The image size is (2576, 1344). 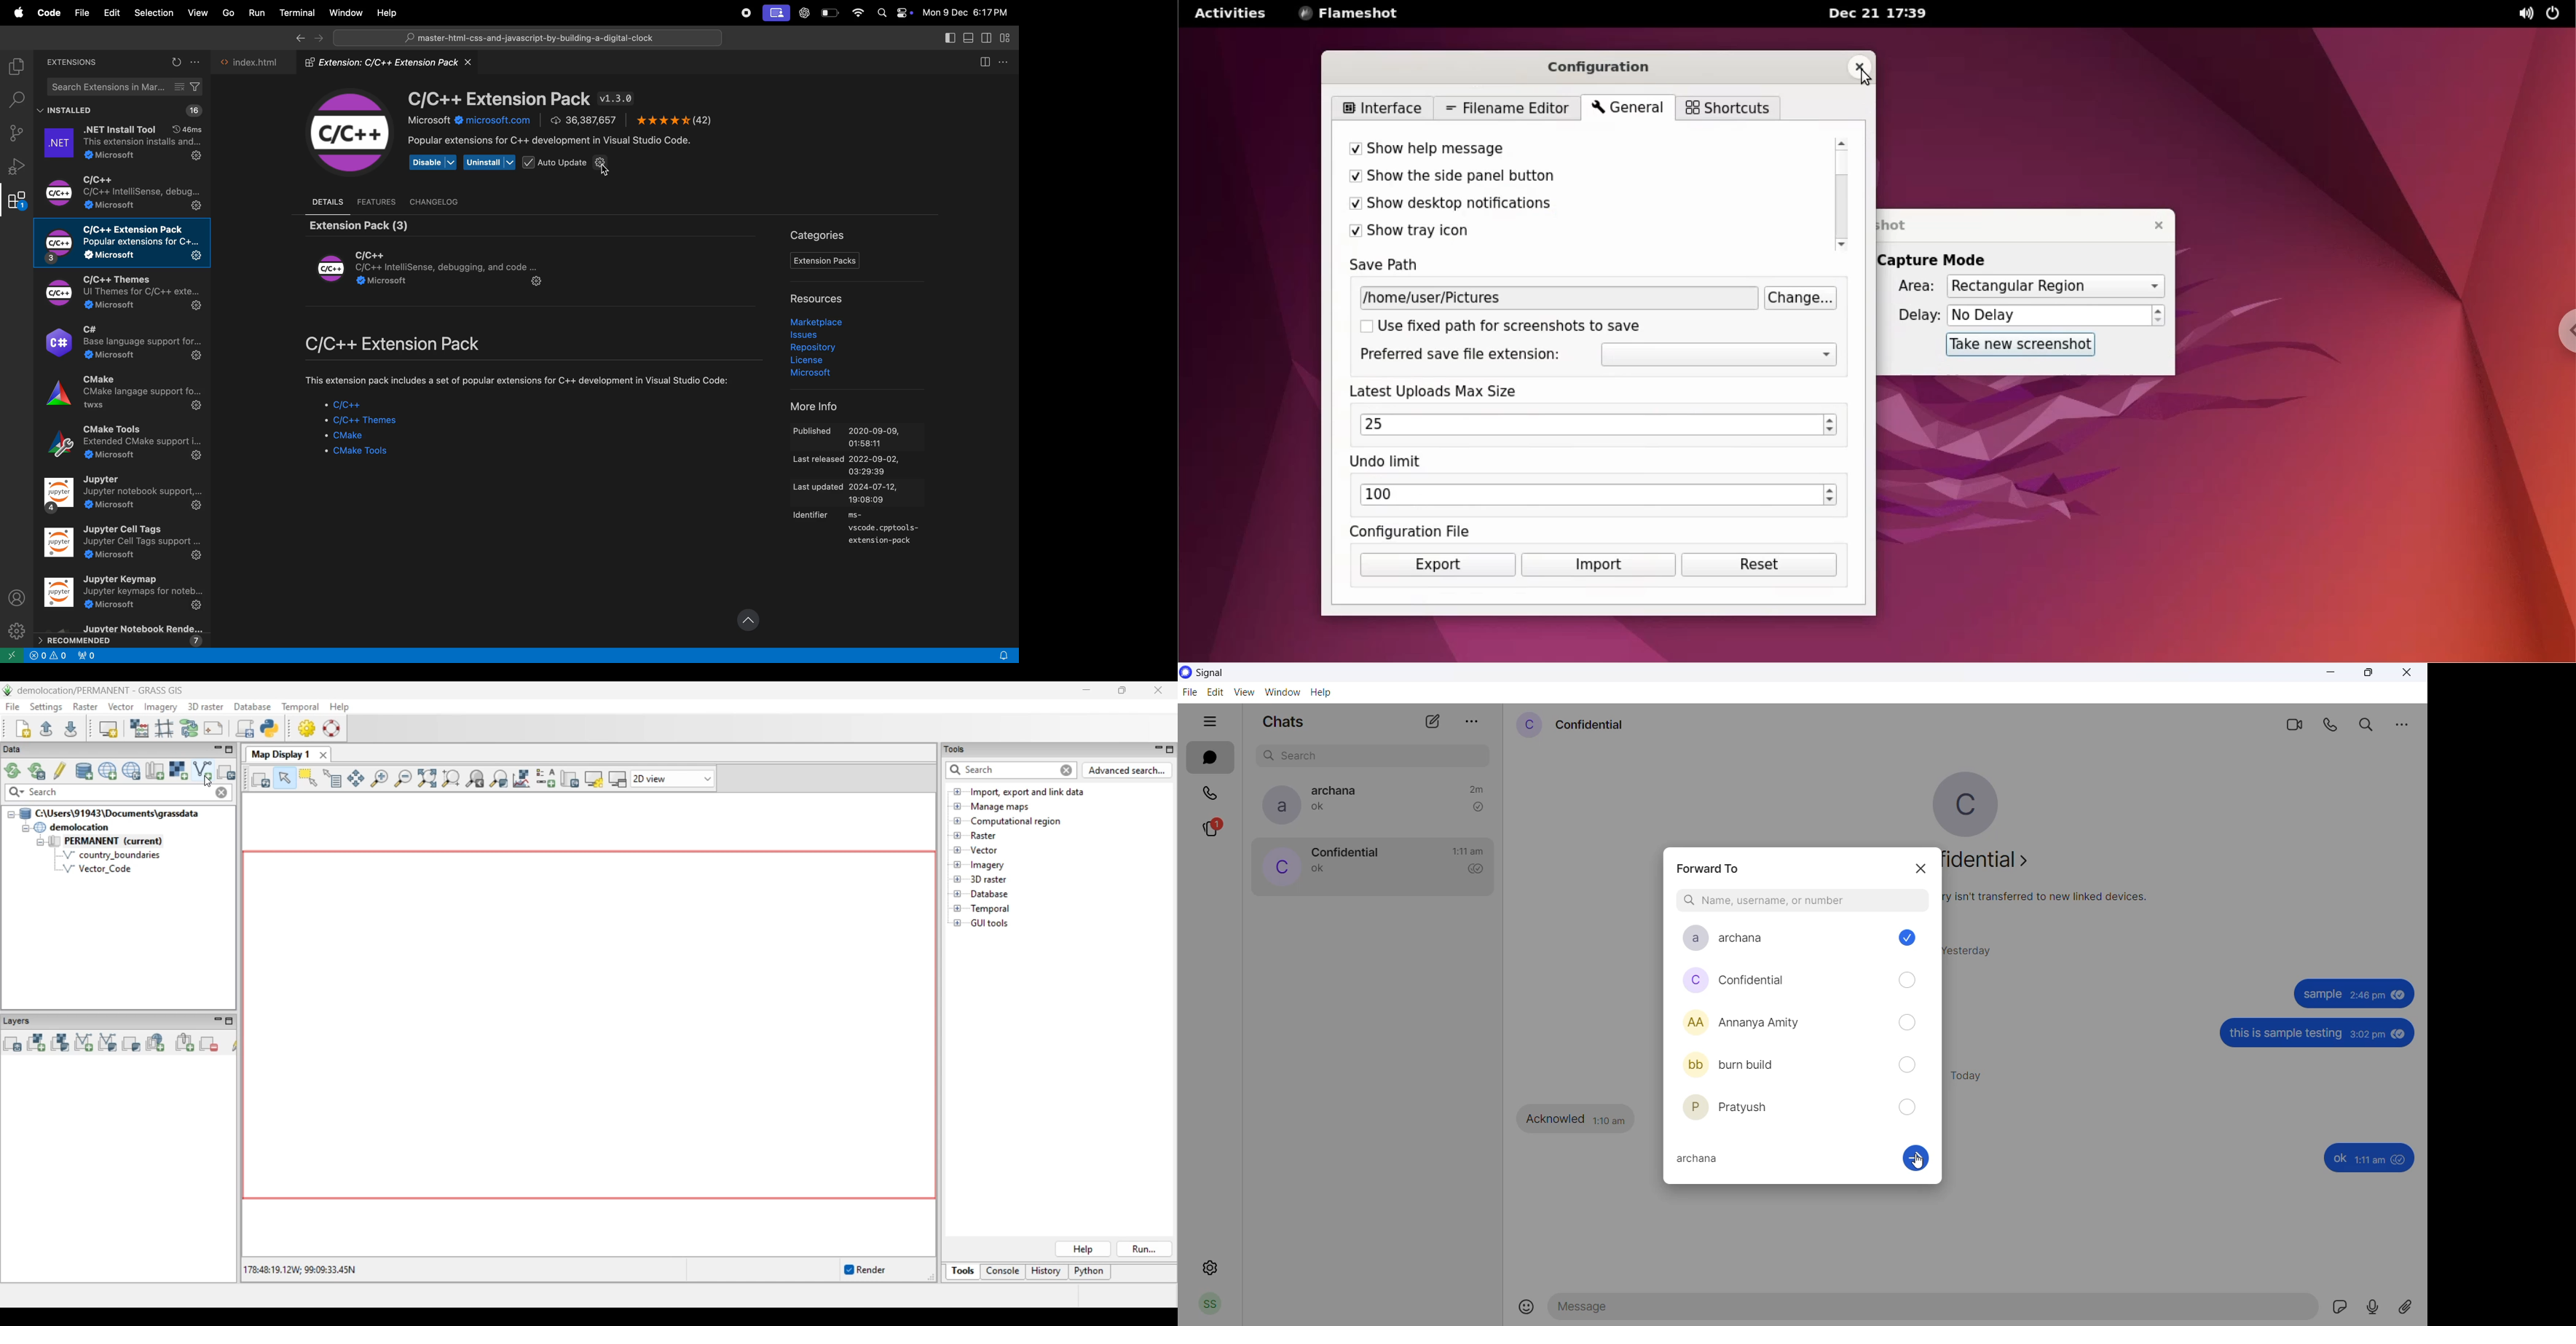 What do you see at coordinates (468, 123) in the screenshot?
I see `microsoft.com` at bounding box center [468, 123].